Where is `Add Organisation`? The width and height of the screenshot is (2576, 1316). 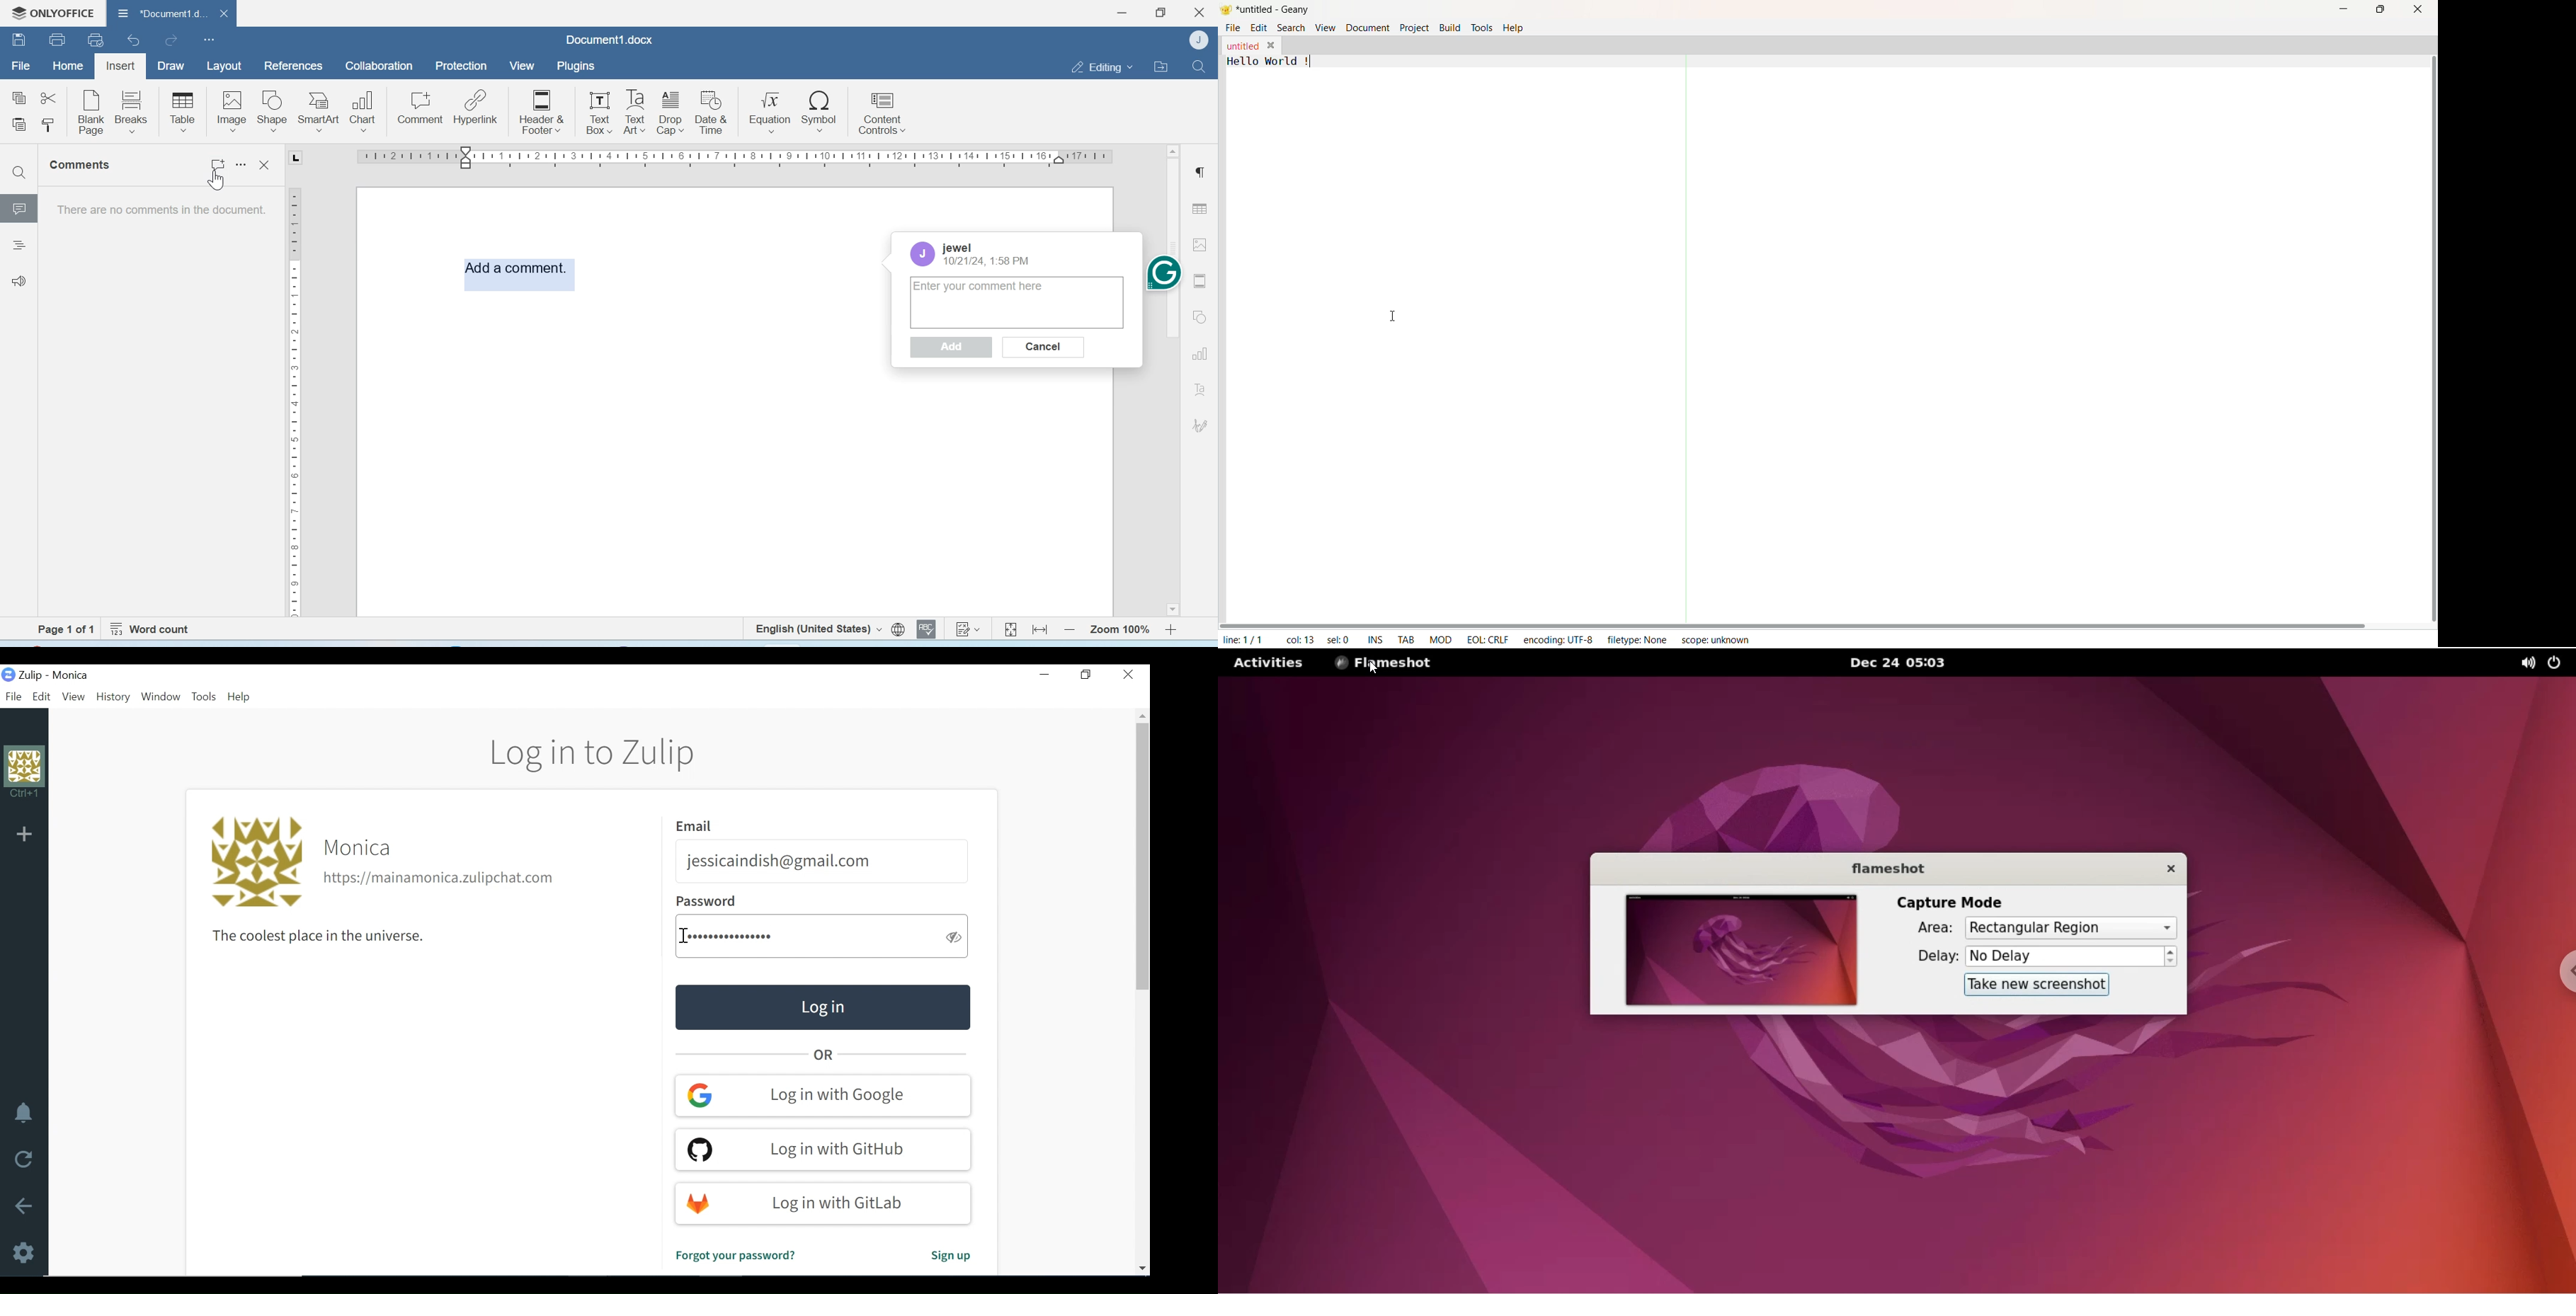
Add Organisation is located at coordinates (23, 834).